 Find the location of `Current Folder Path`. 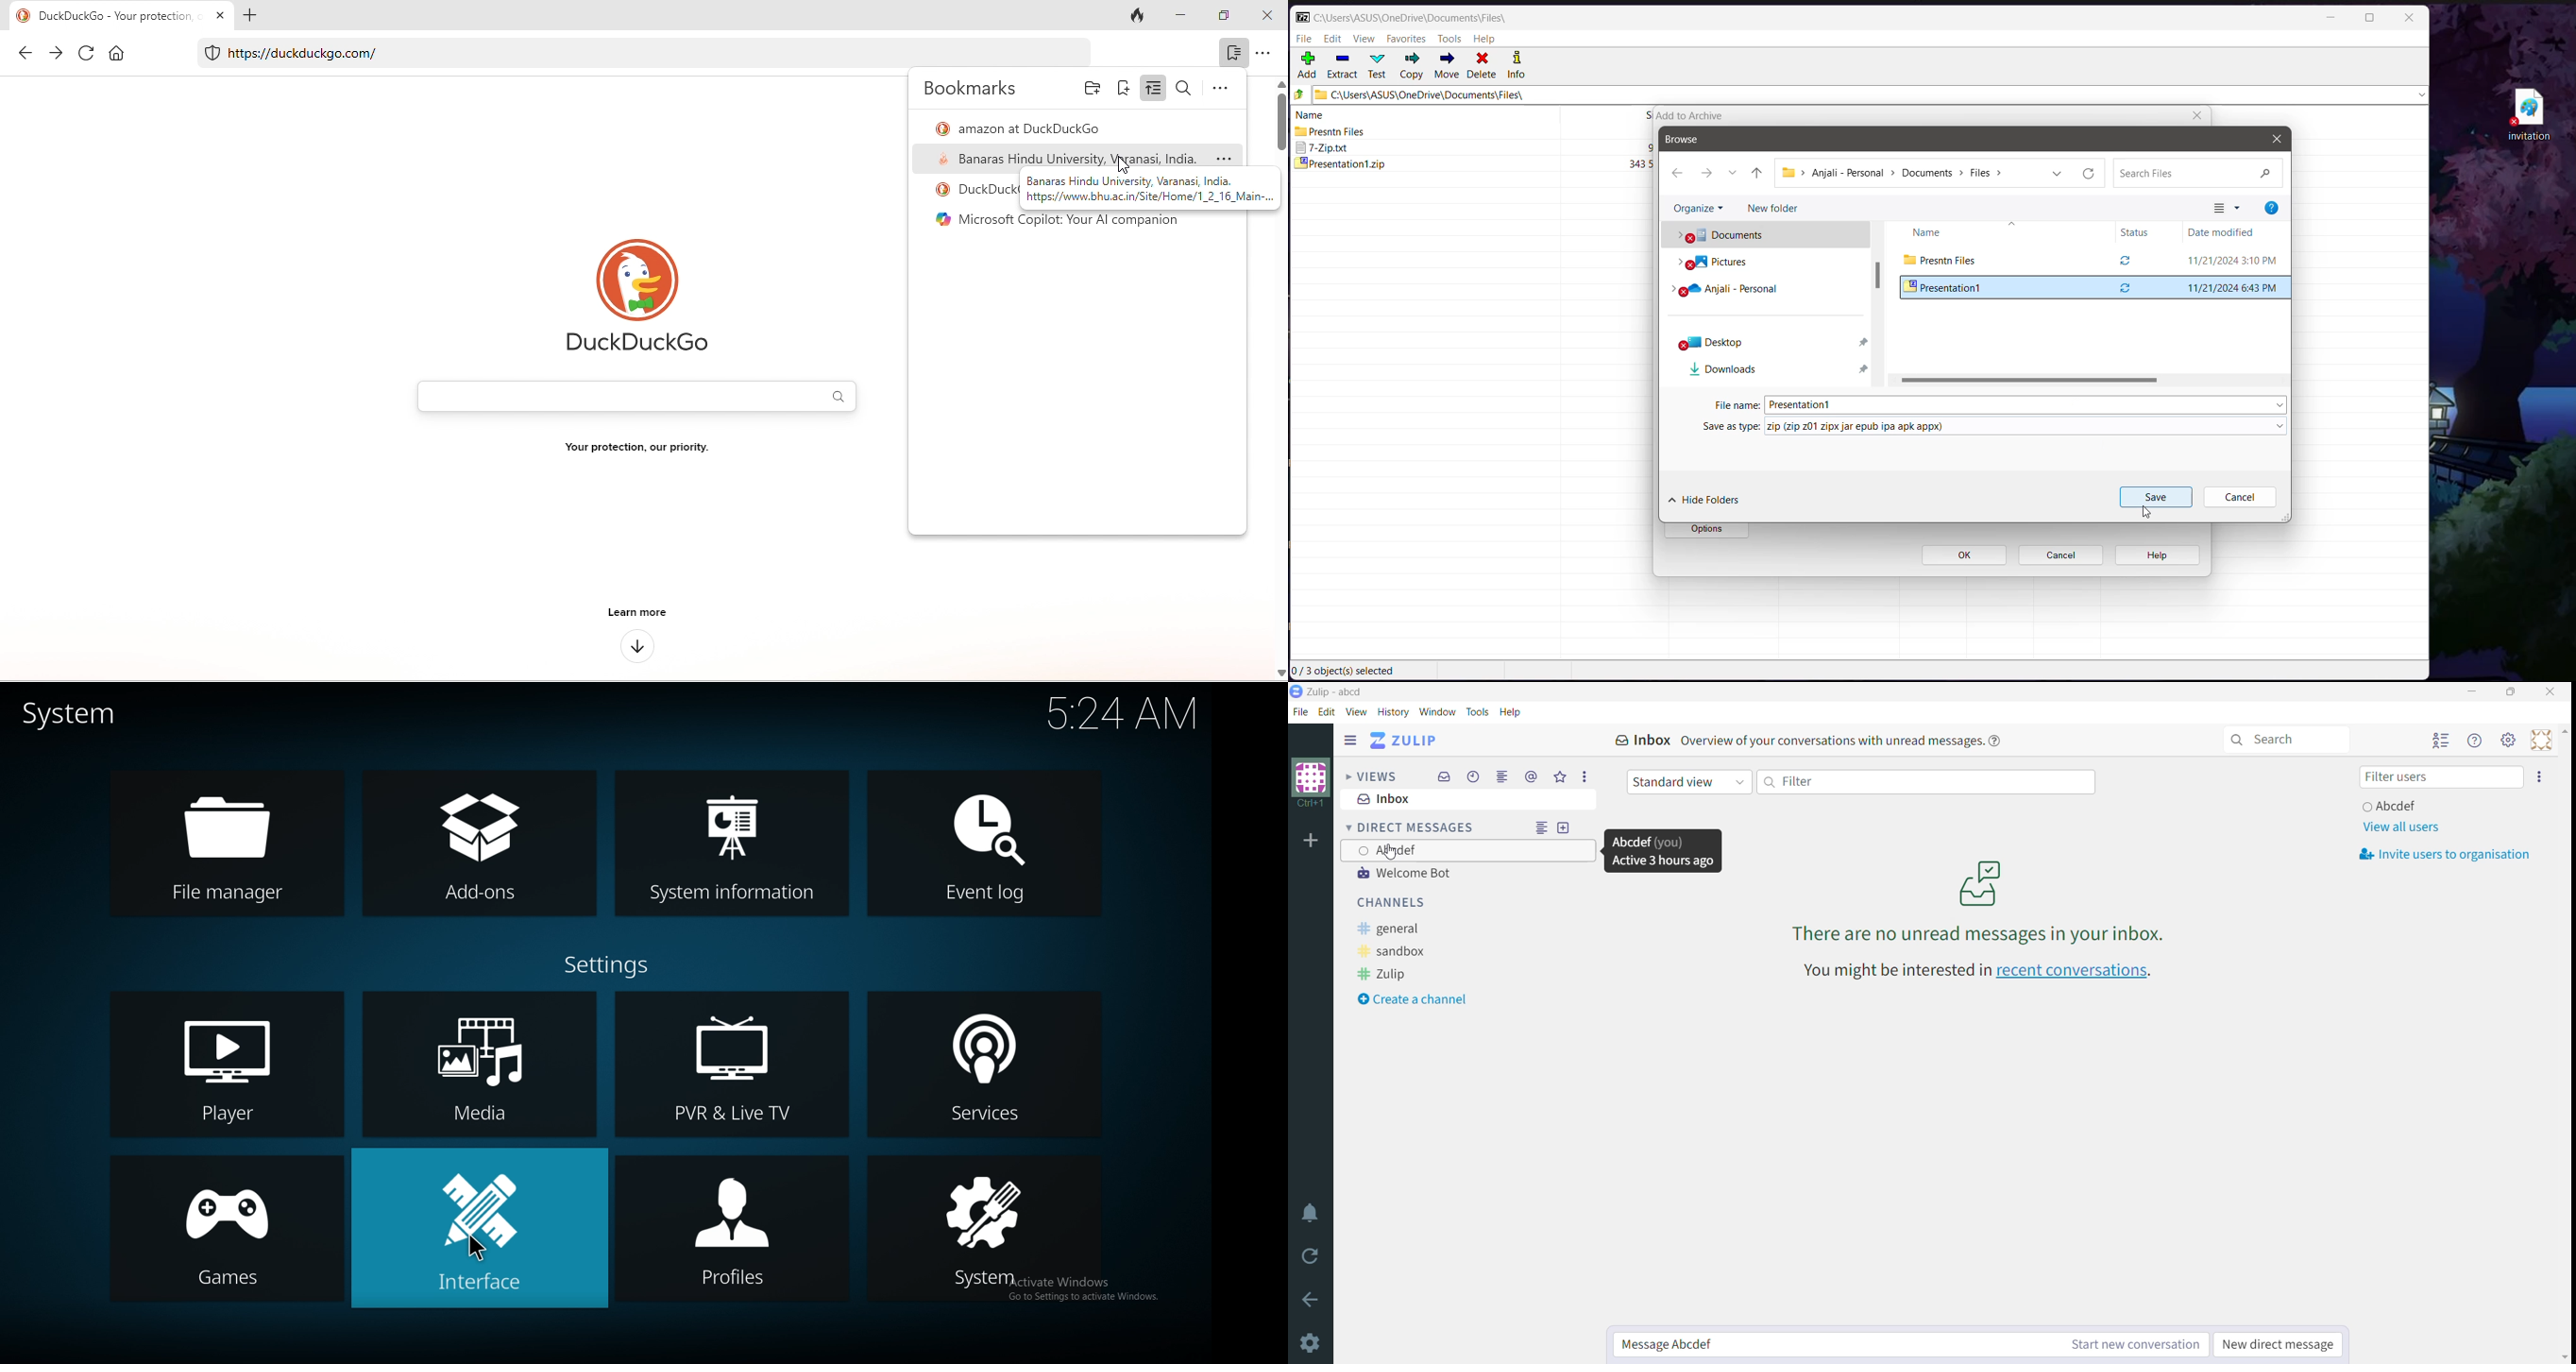

Current Folder Path is located at coordinates (1410, 17).